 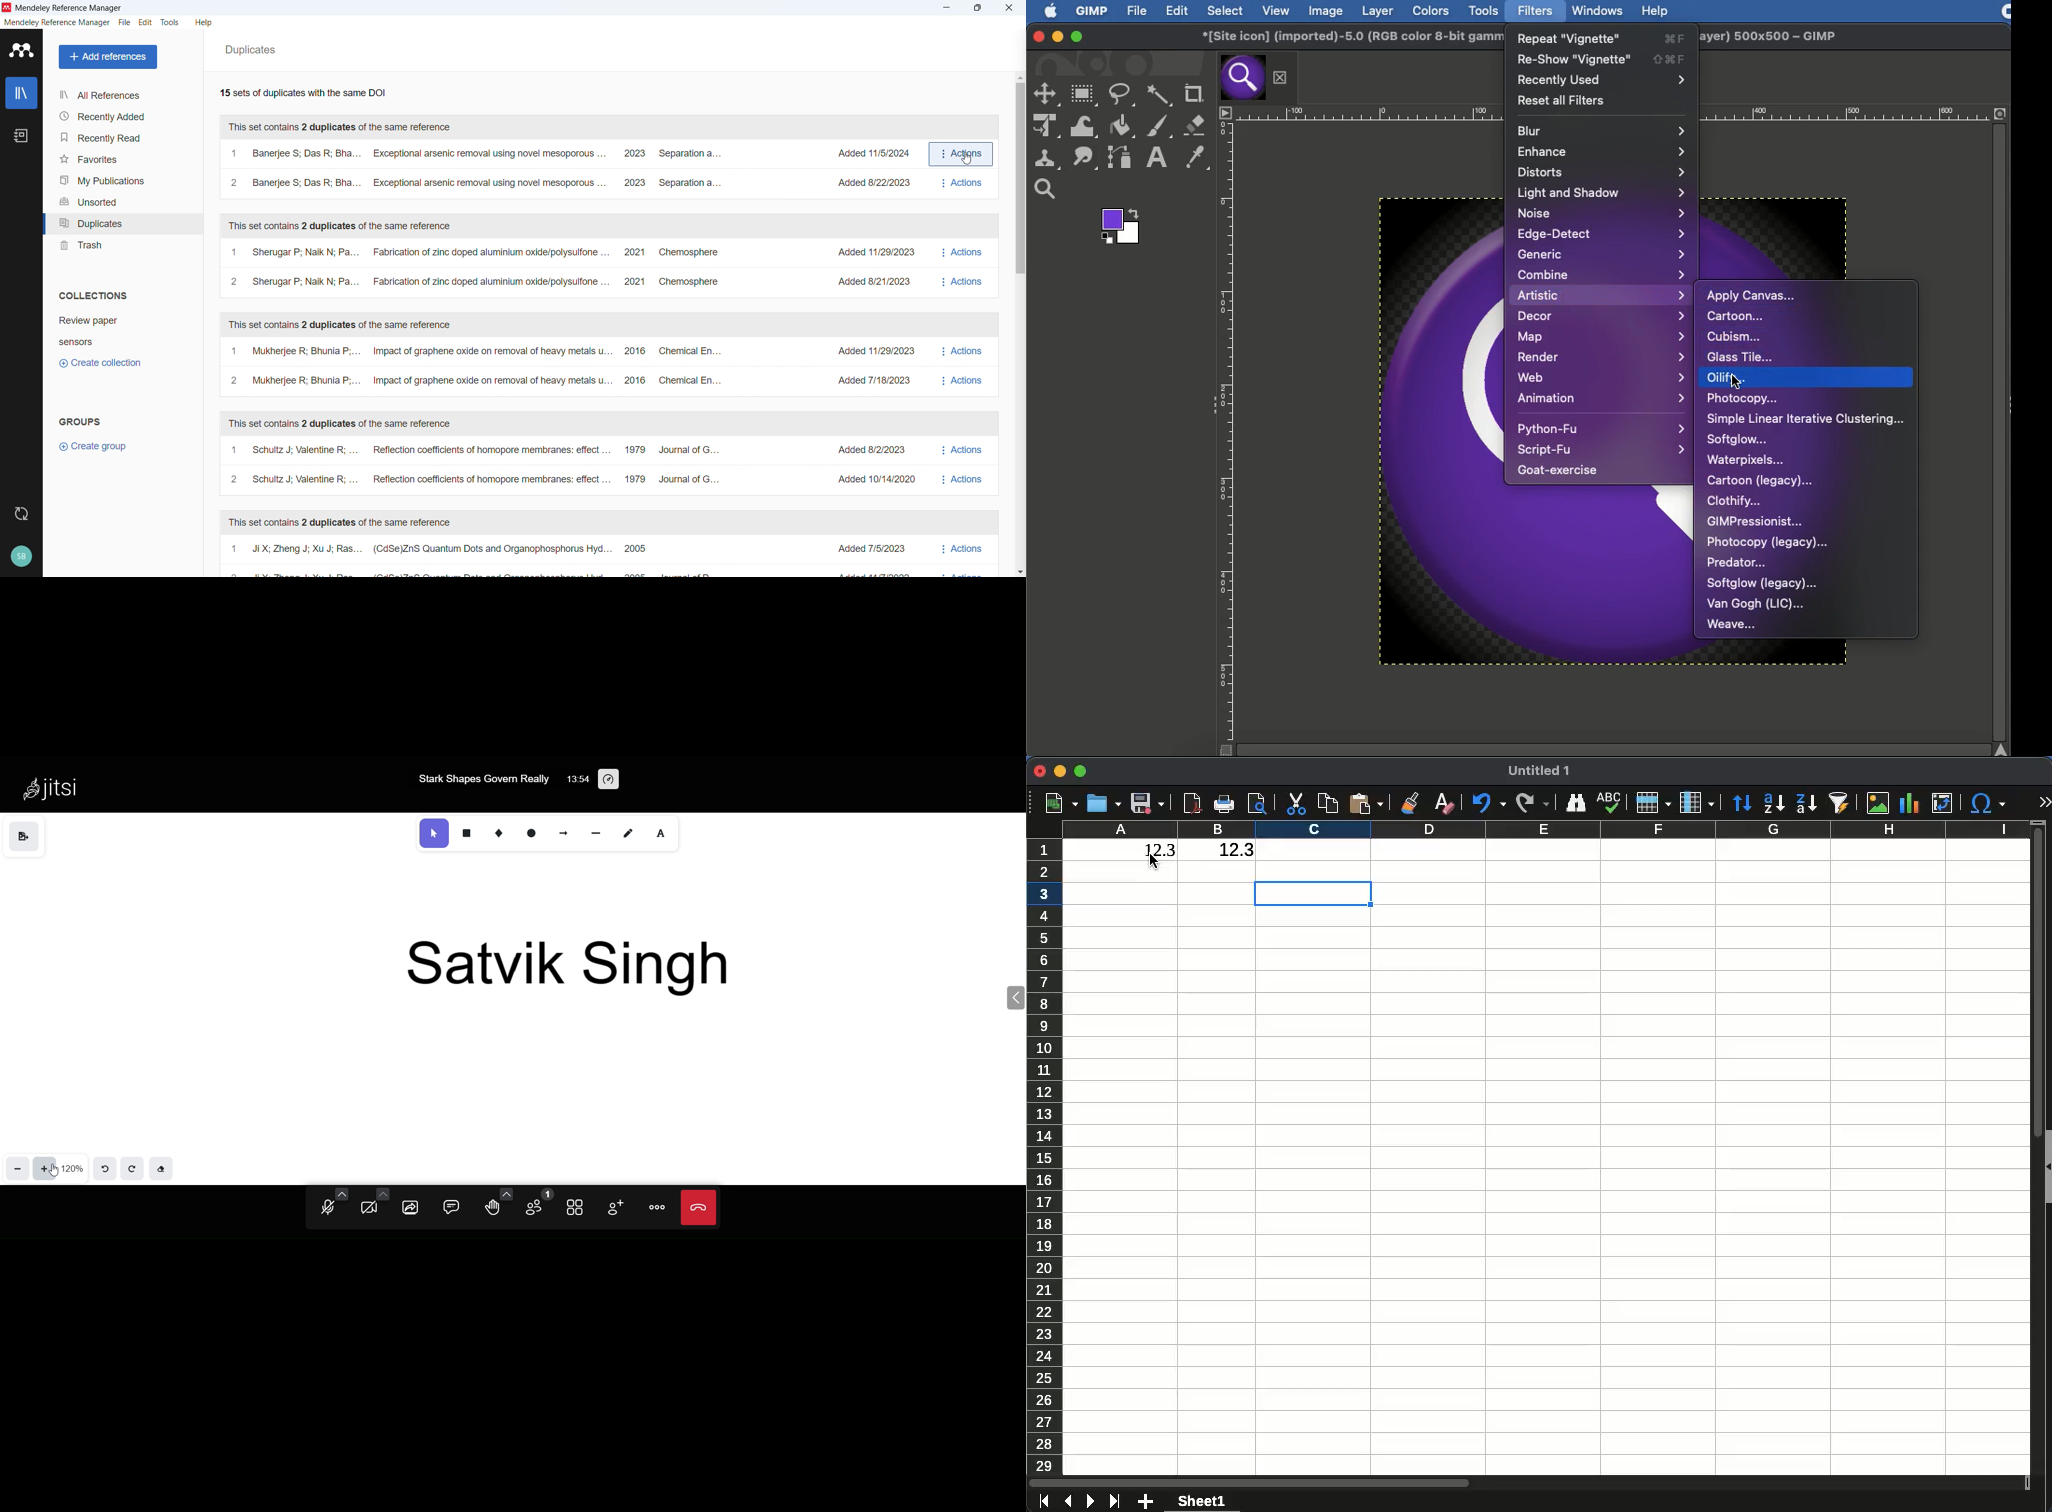 I want to click on Tools, so click(x=1484, y=11).